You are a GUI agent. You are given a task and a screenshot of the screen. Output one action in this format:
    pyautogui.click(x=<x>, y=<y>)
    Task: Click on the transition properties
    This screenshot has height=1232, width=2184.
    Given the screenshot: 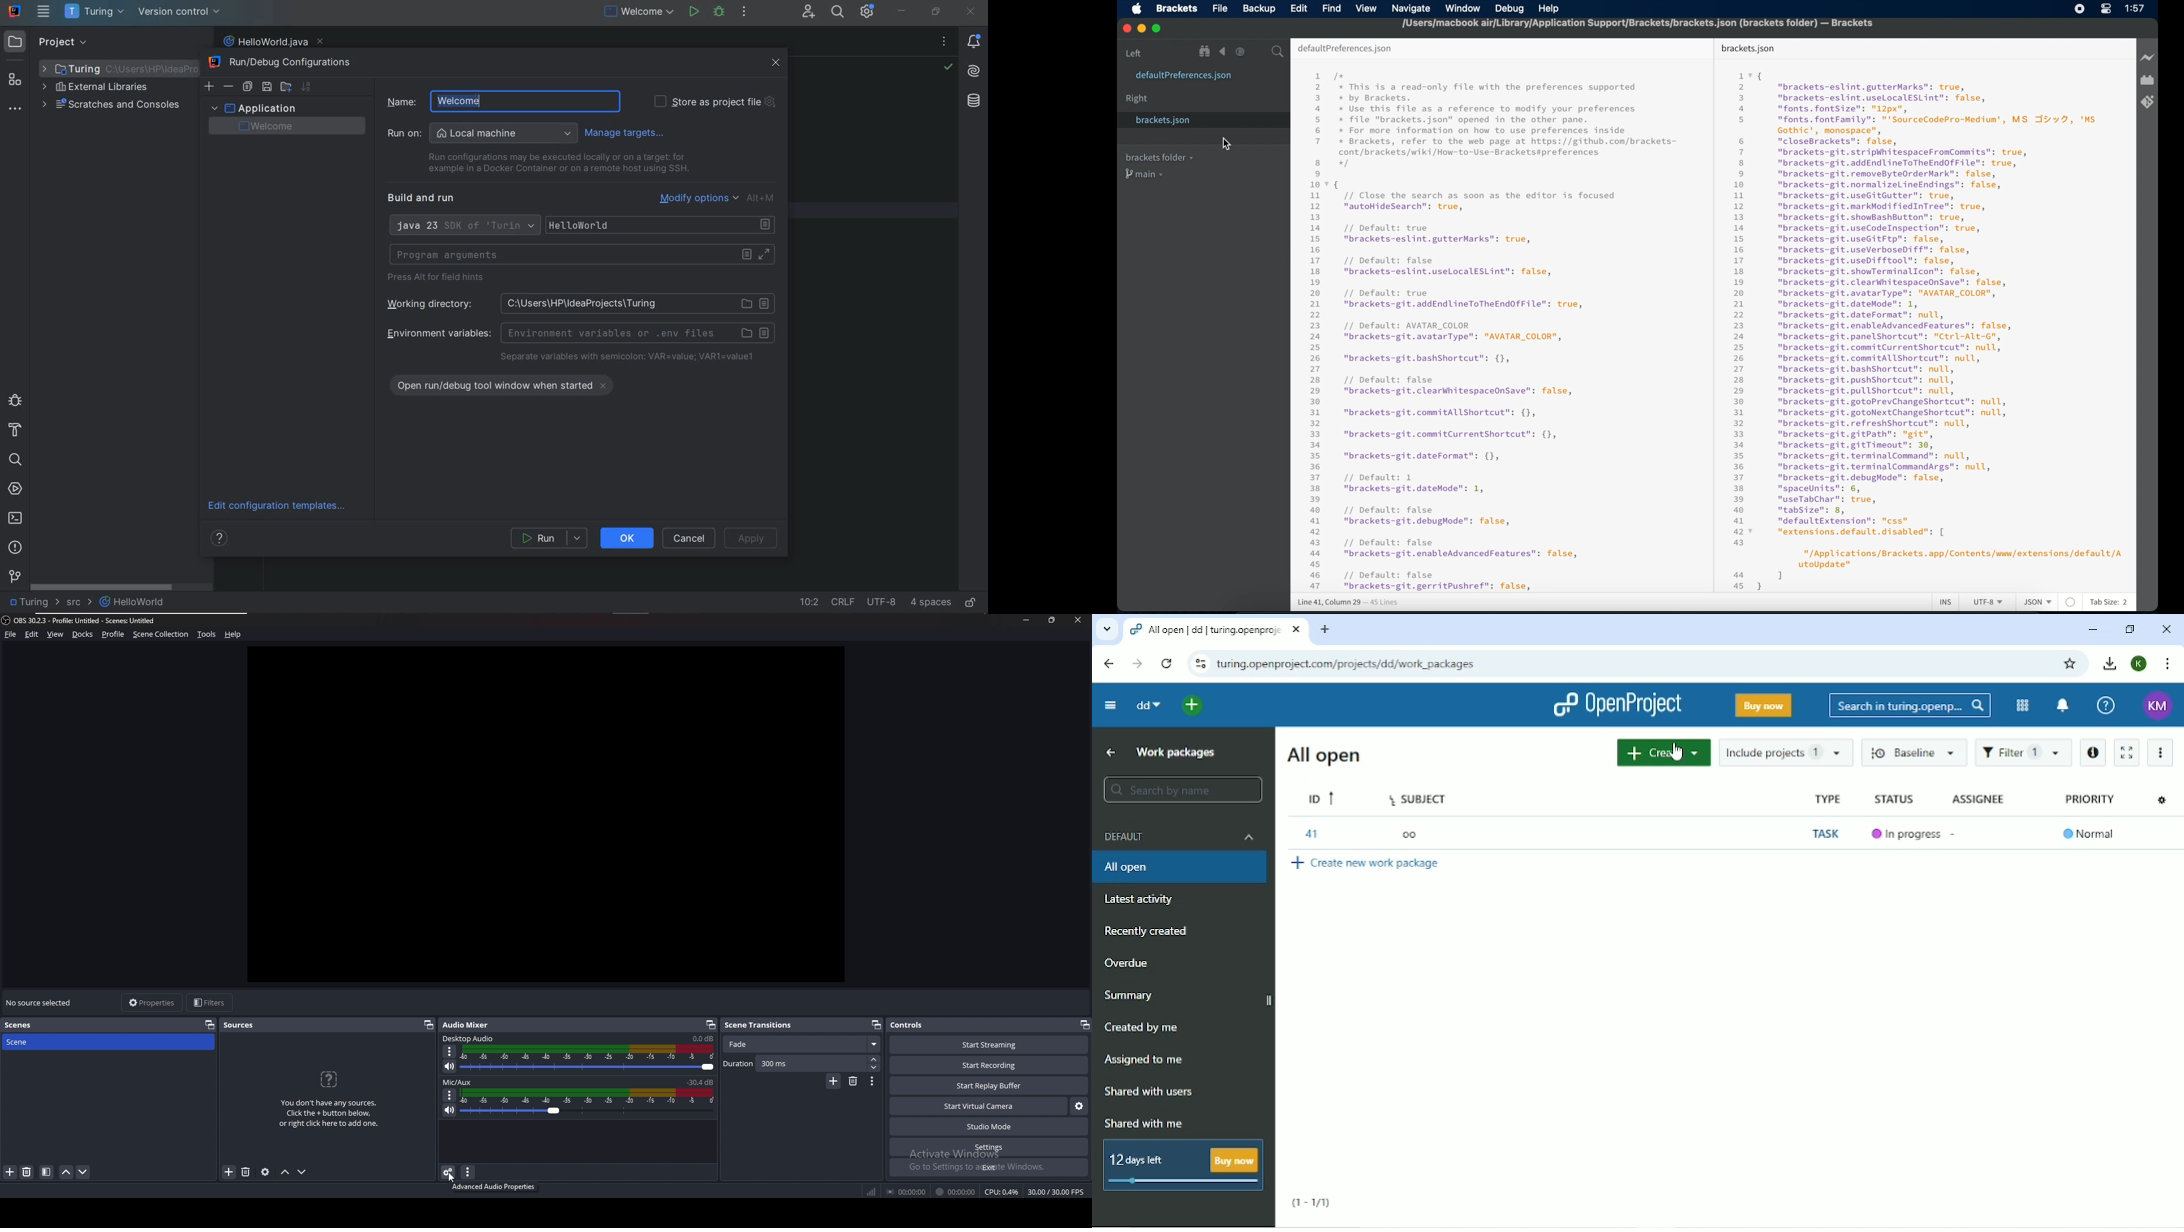 What is the action you would take?
    pyautogui.click(x=872, y=1082)
    